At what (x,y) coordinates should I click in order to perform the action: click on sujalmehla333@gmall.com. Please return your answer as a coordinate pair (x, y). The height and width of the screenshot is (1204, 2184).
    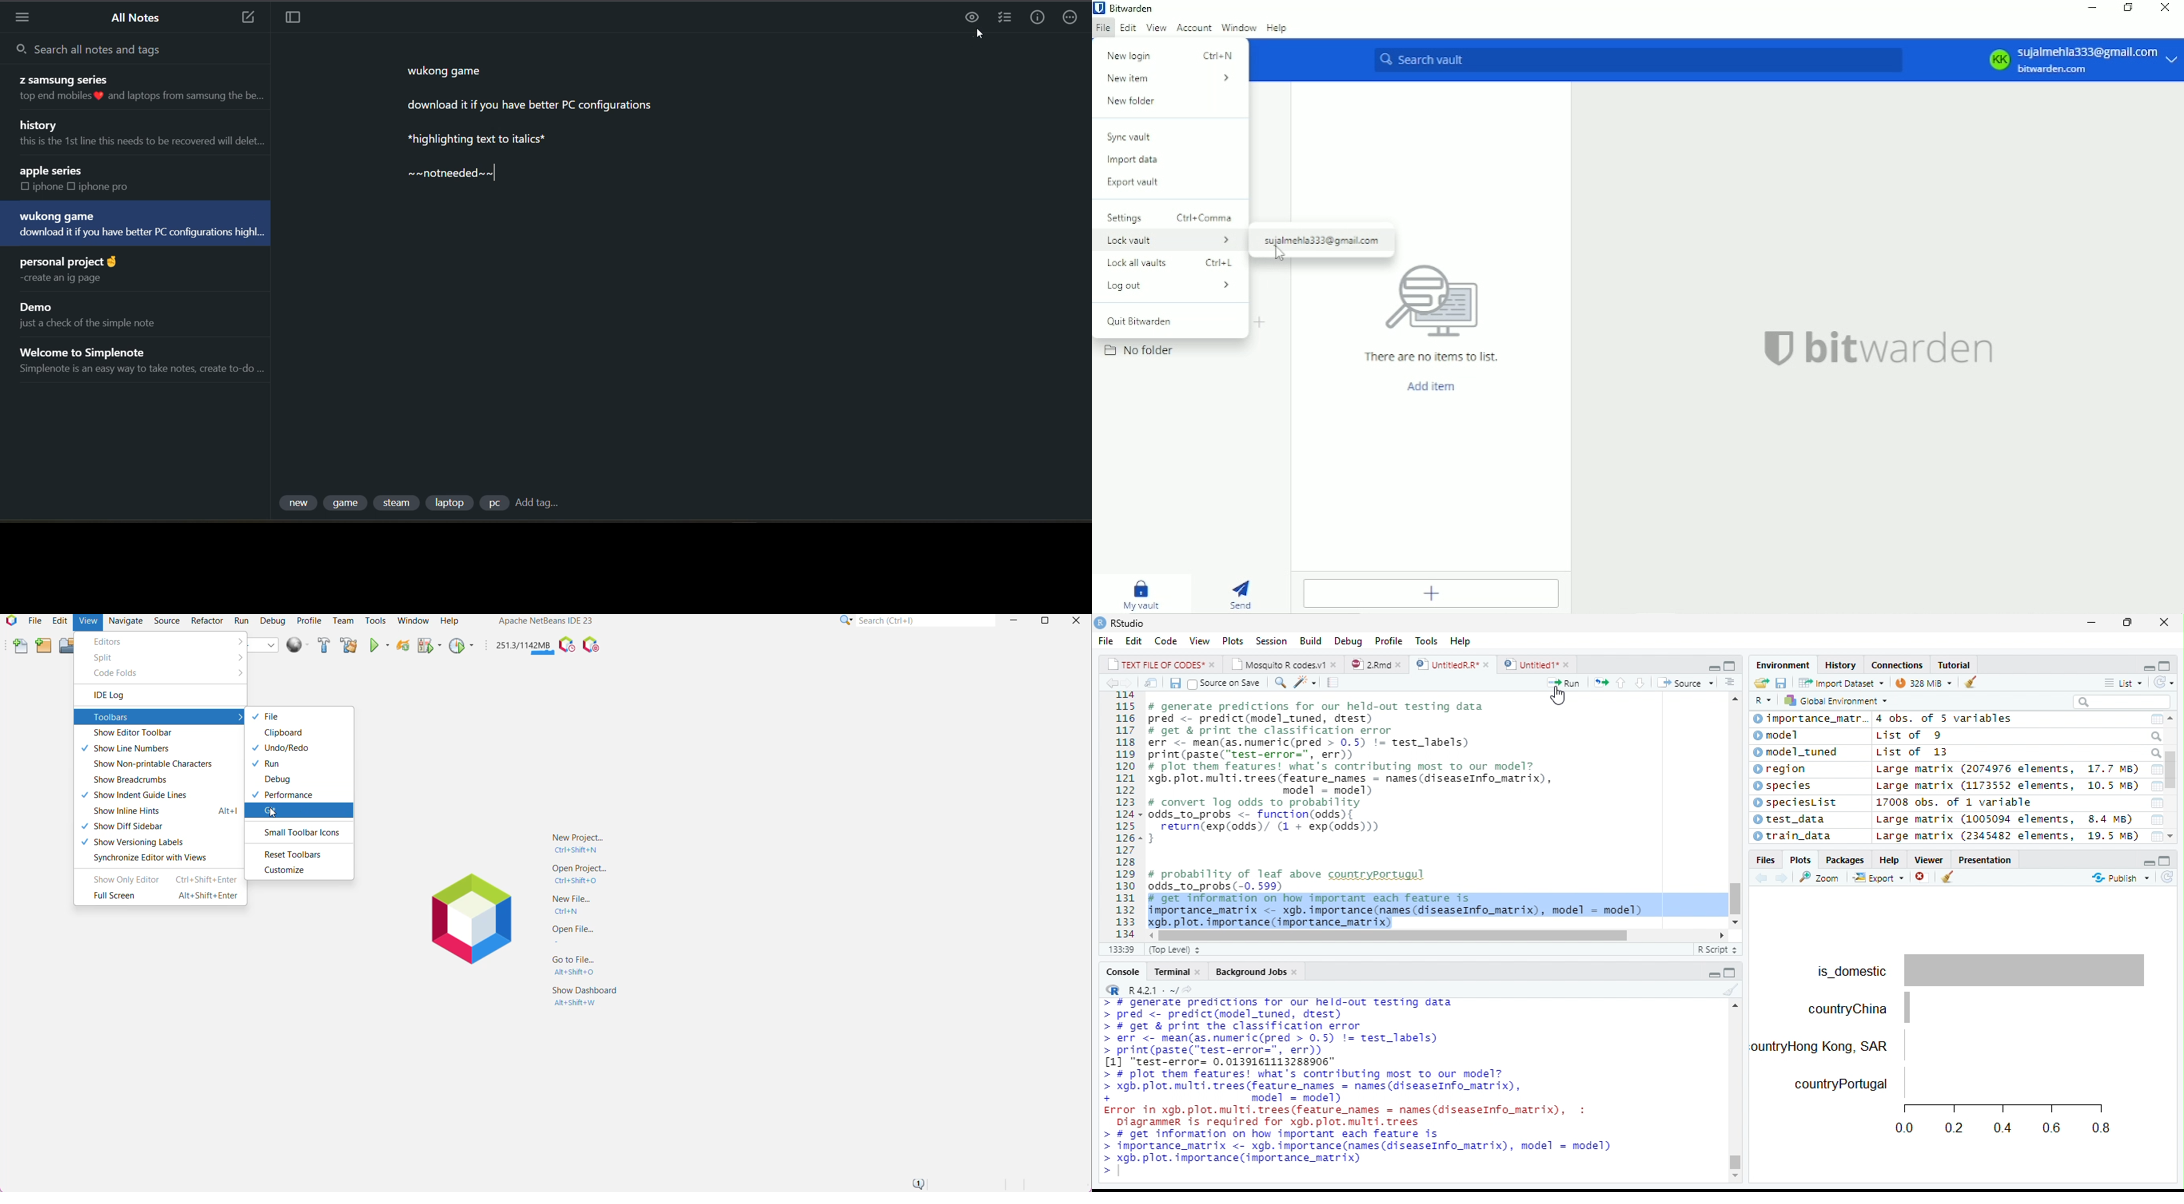
    Looking at the image, I should click on (1324, 242).